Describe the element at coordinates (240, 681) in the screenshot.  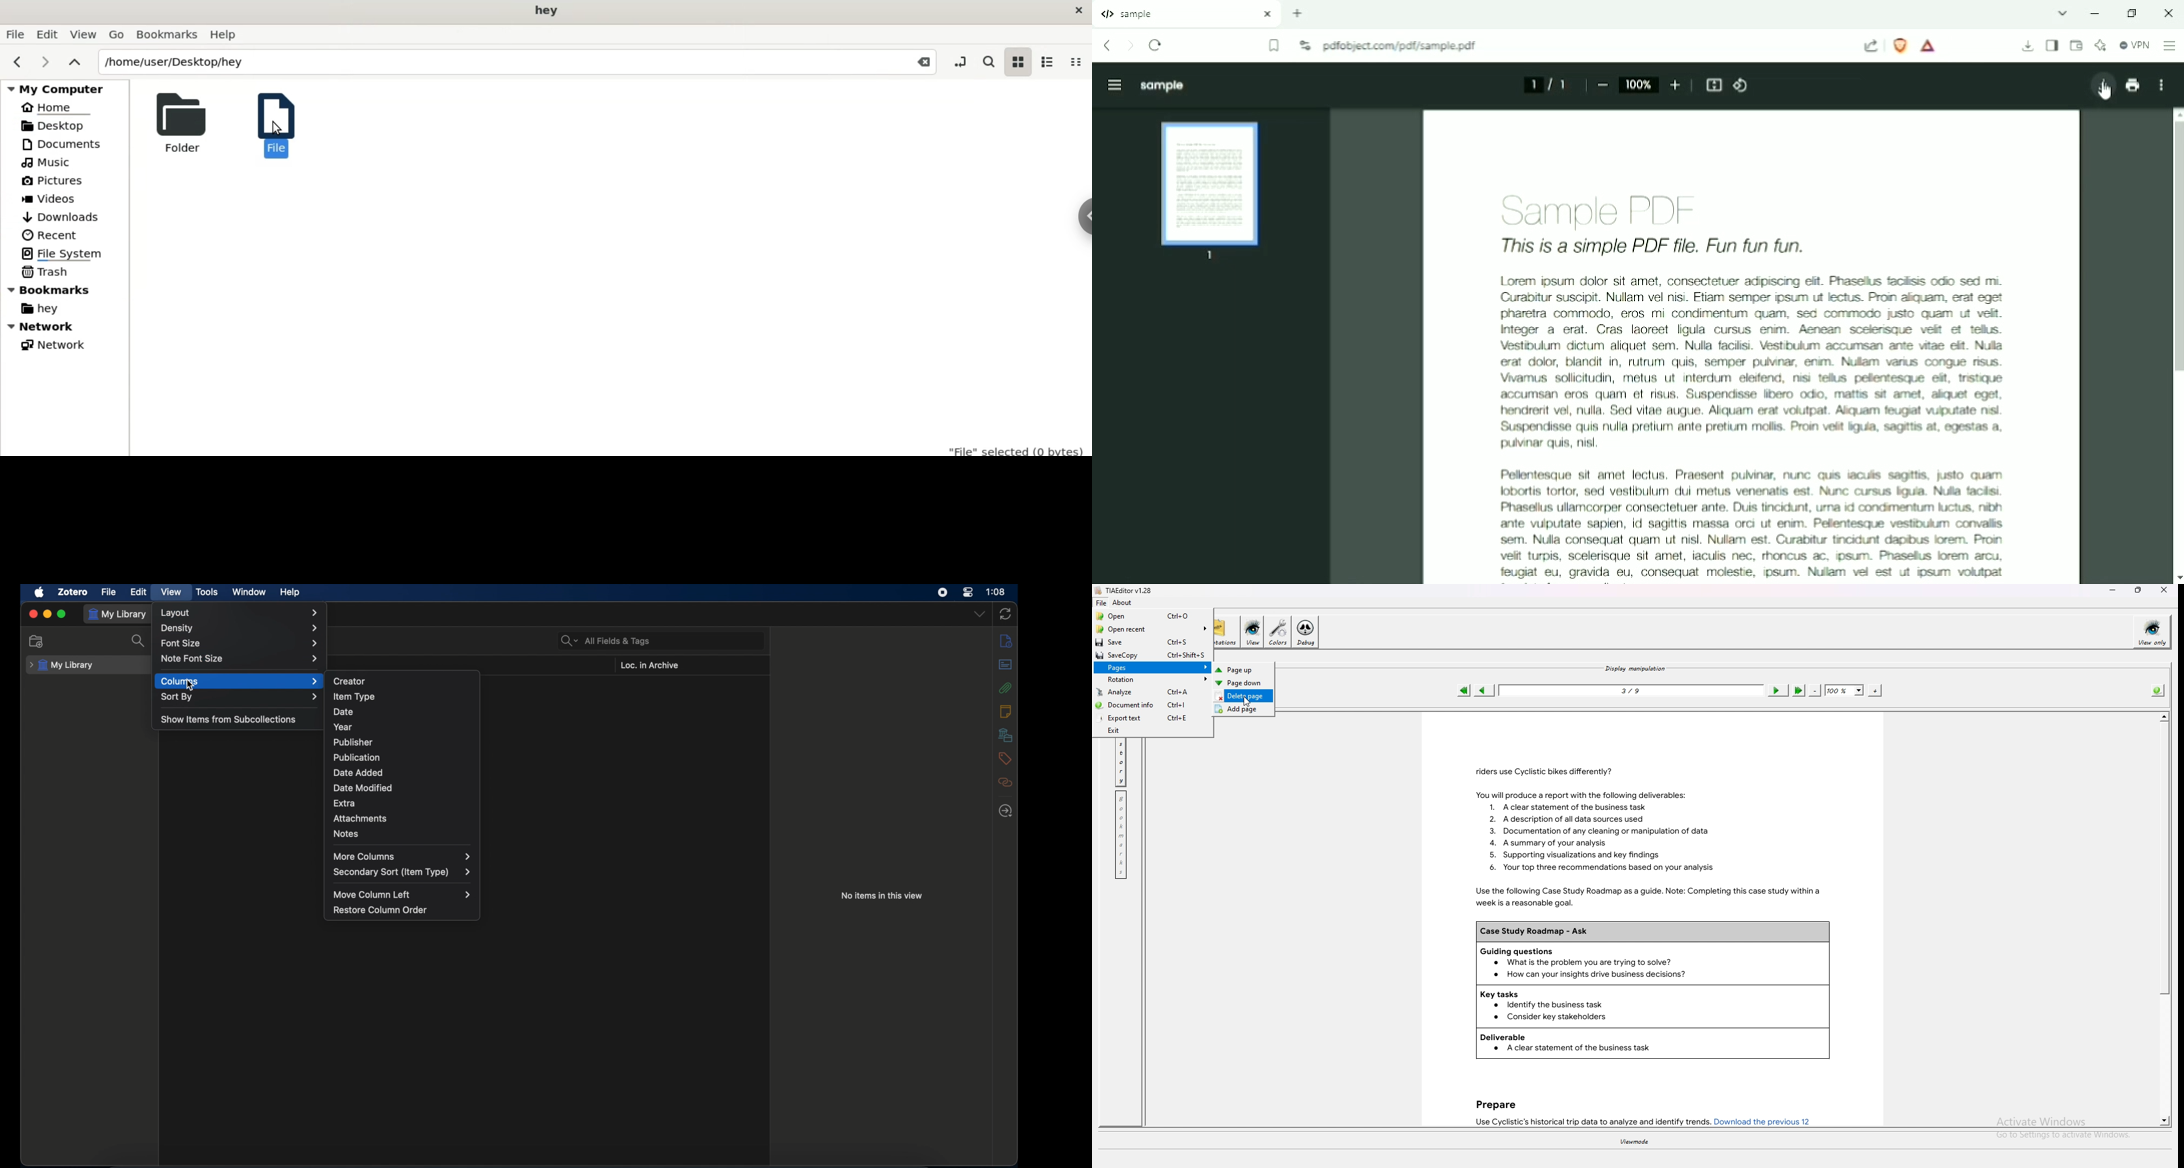
I see `columns` at that location.